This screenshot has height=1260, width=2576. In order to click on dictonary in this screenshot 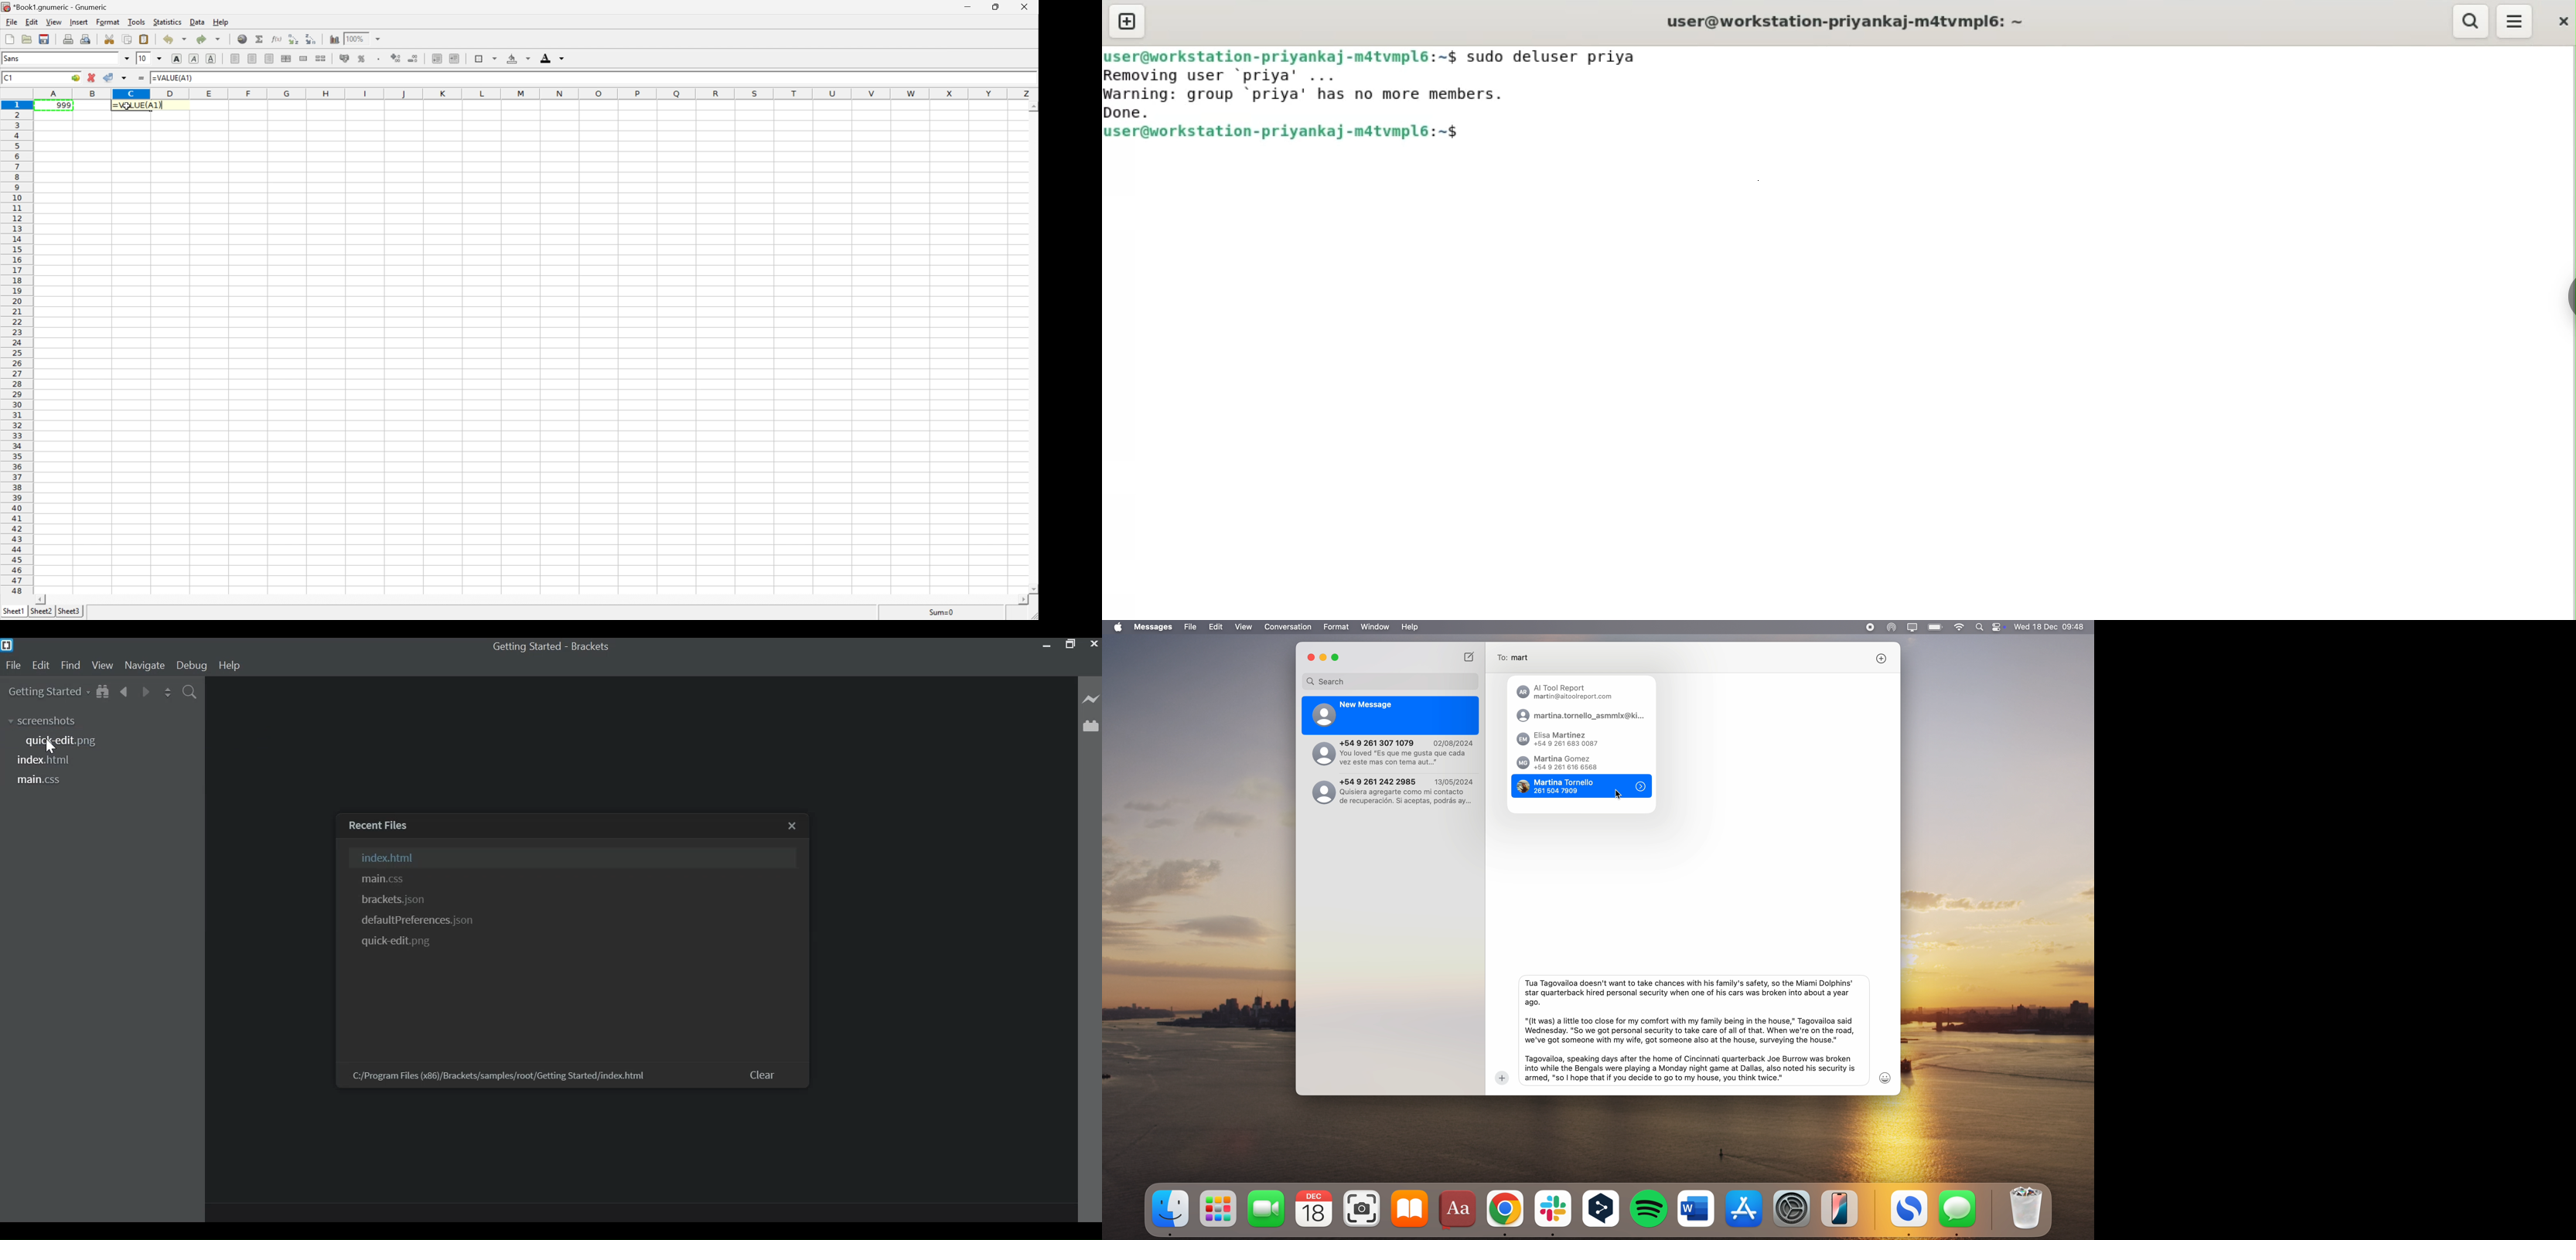, I will do `click(1458, 1210)`.